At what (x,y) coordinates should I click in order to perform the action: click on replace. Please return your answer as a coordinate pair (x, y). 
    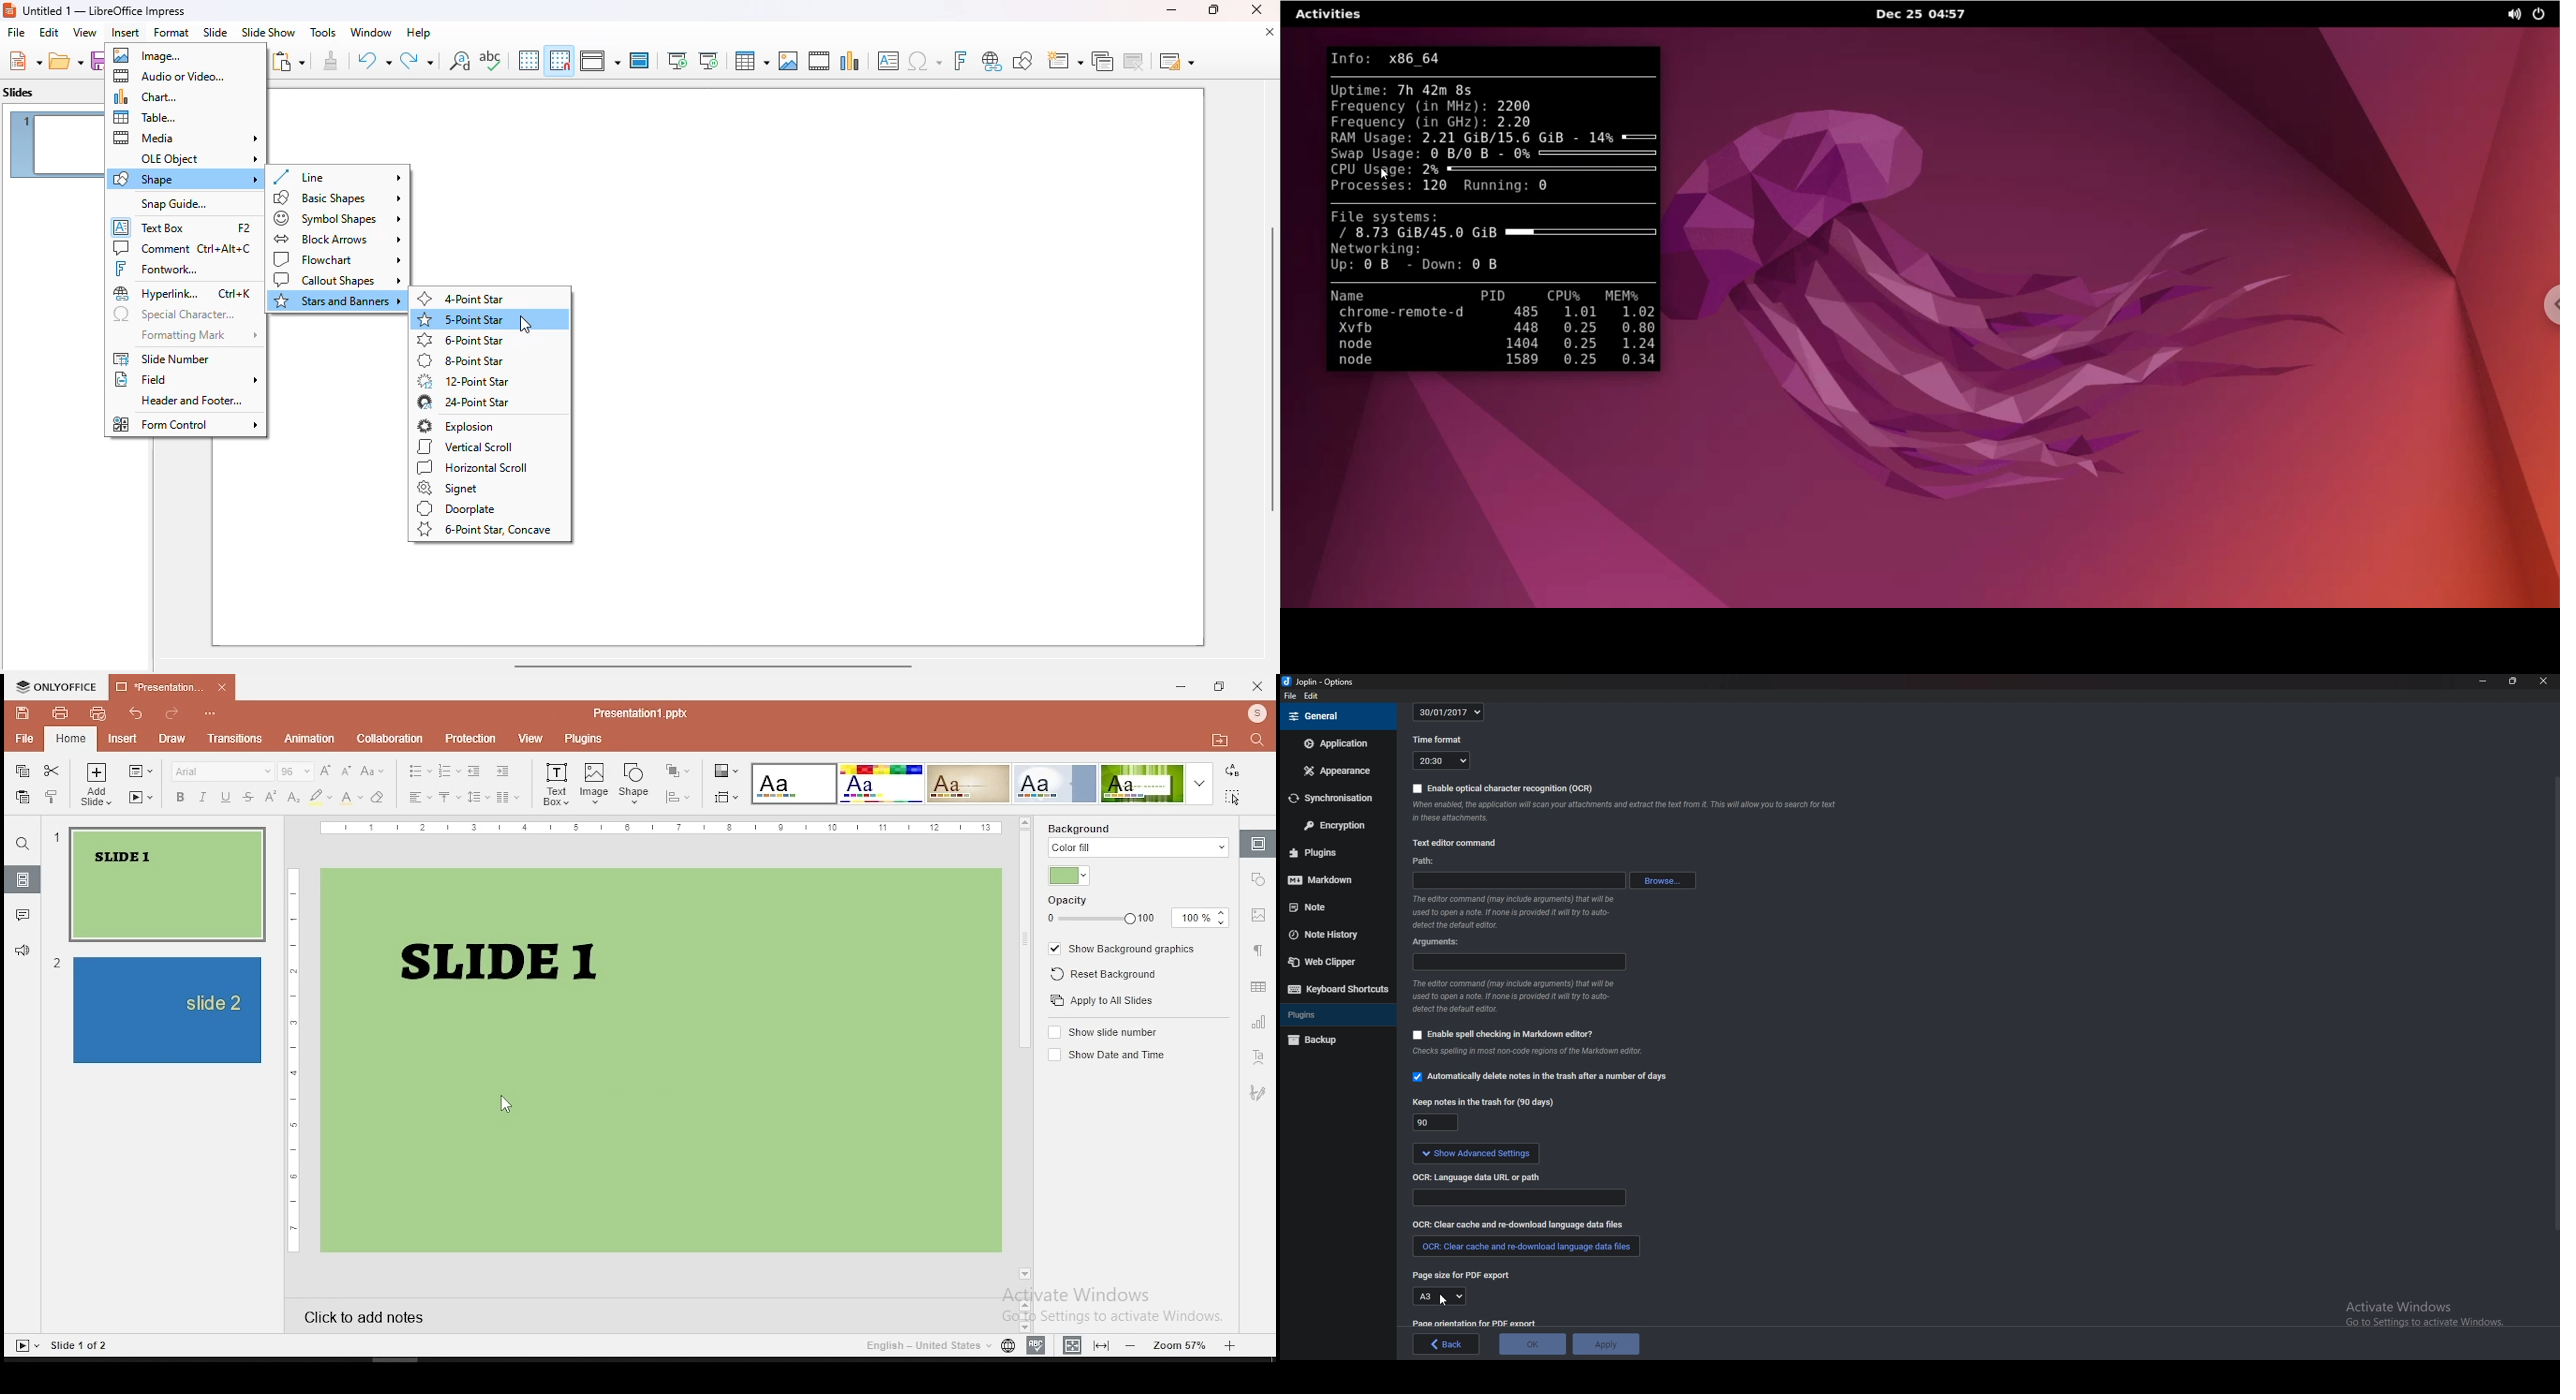
    Looking at the image, I should click on (1233, 770).